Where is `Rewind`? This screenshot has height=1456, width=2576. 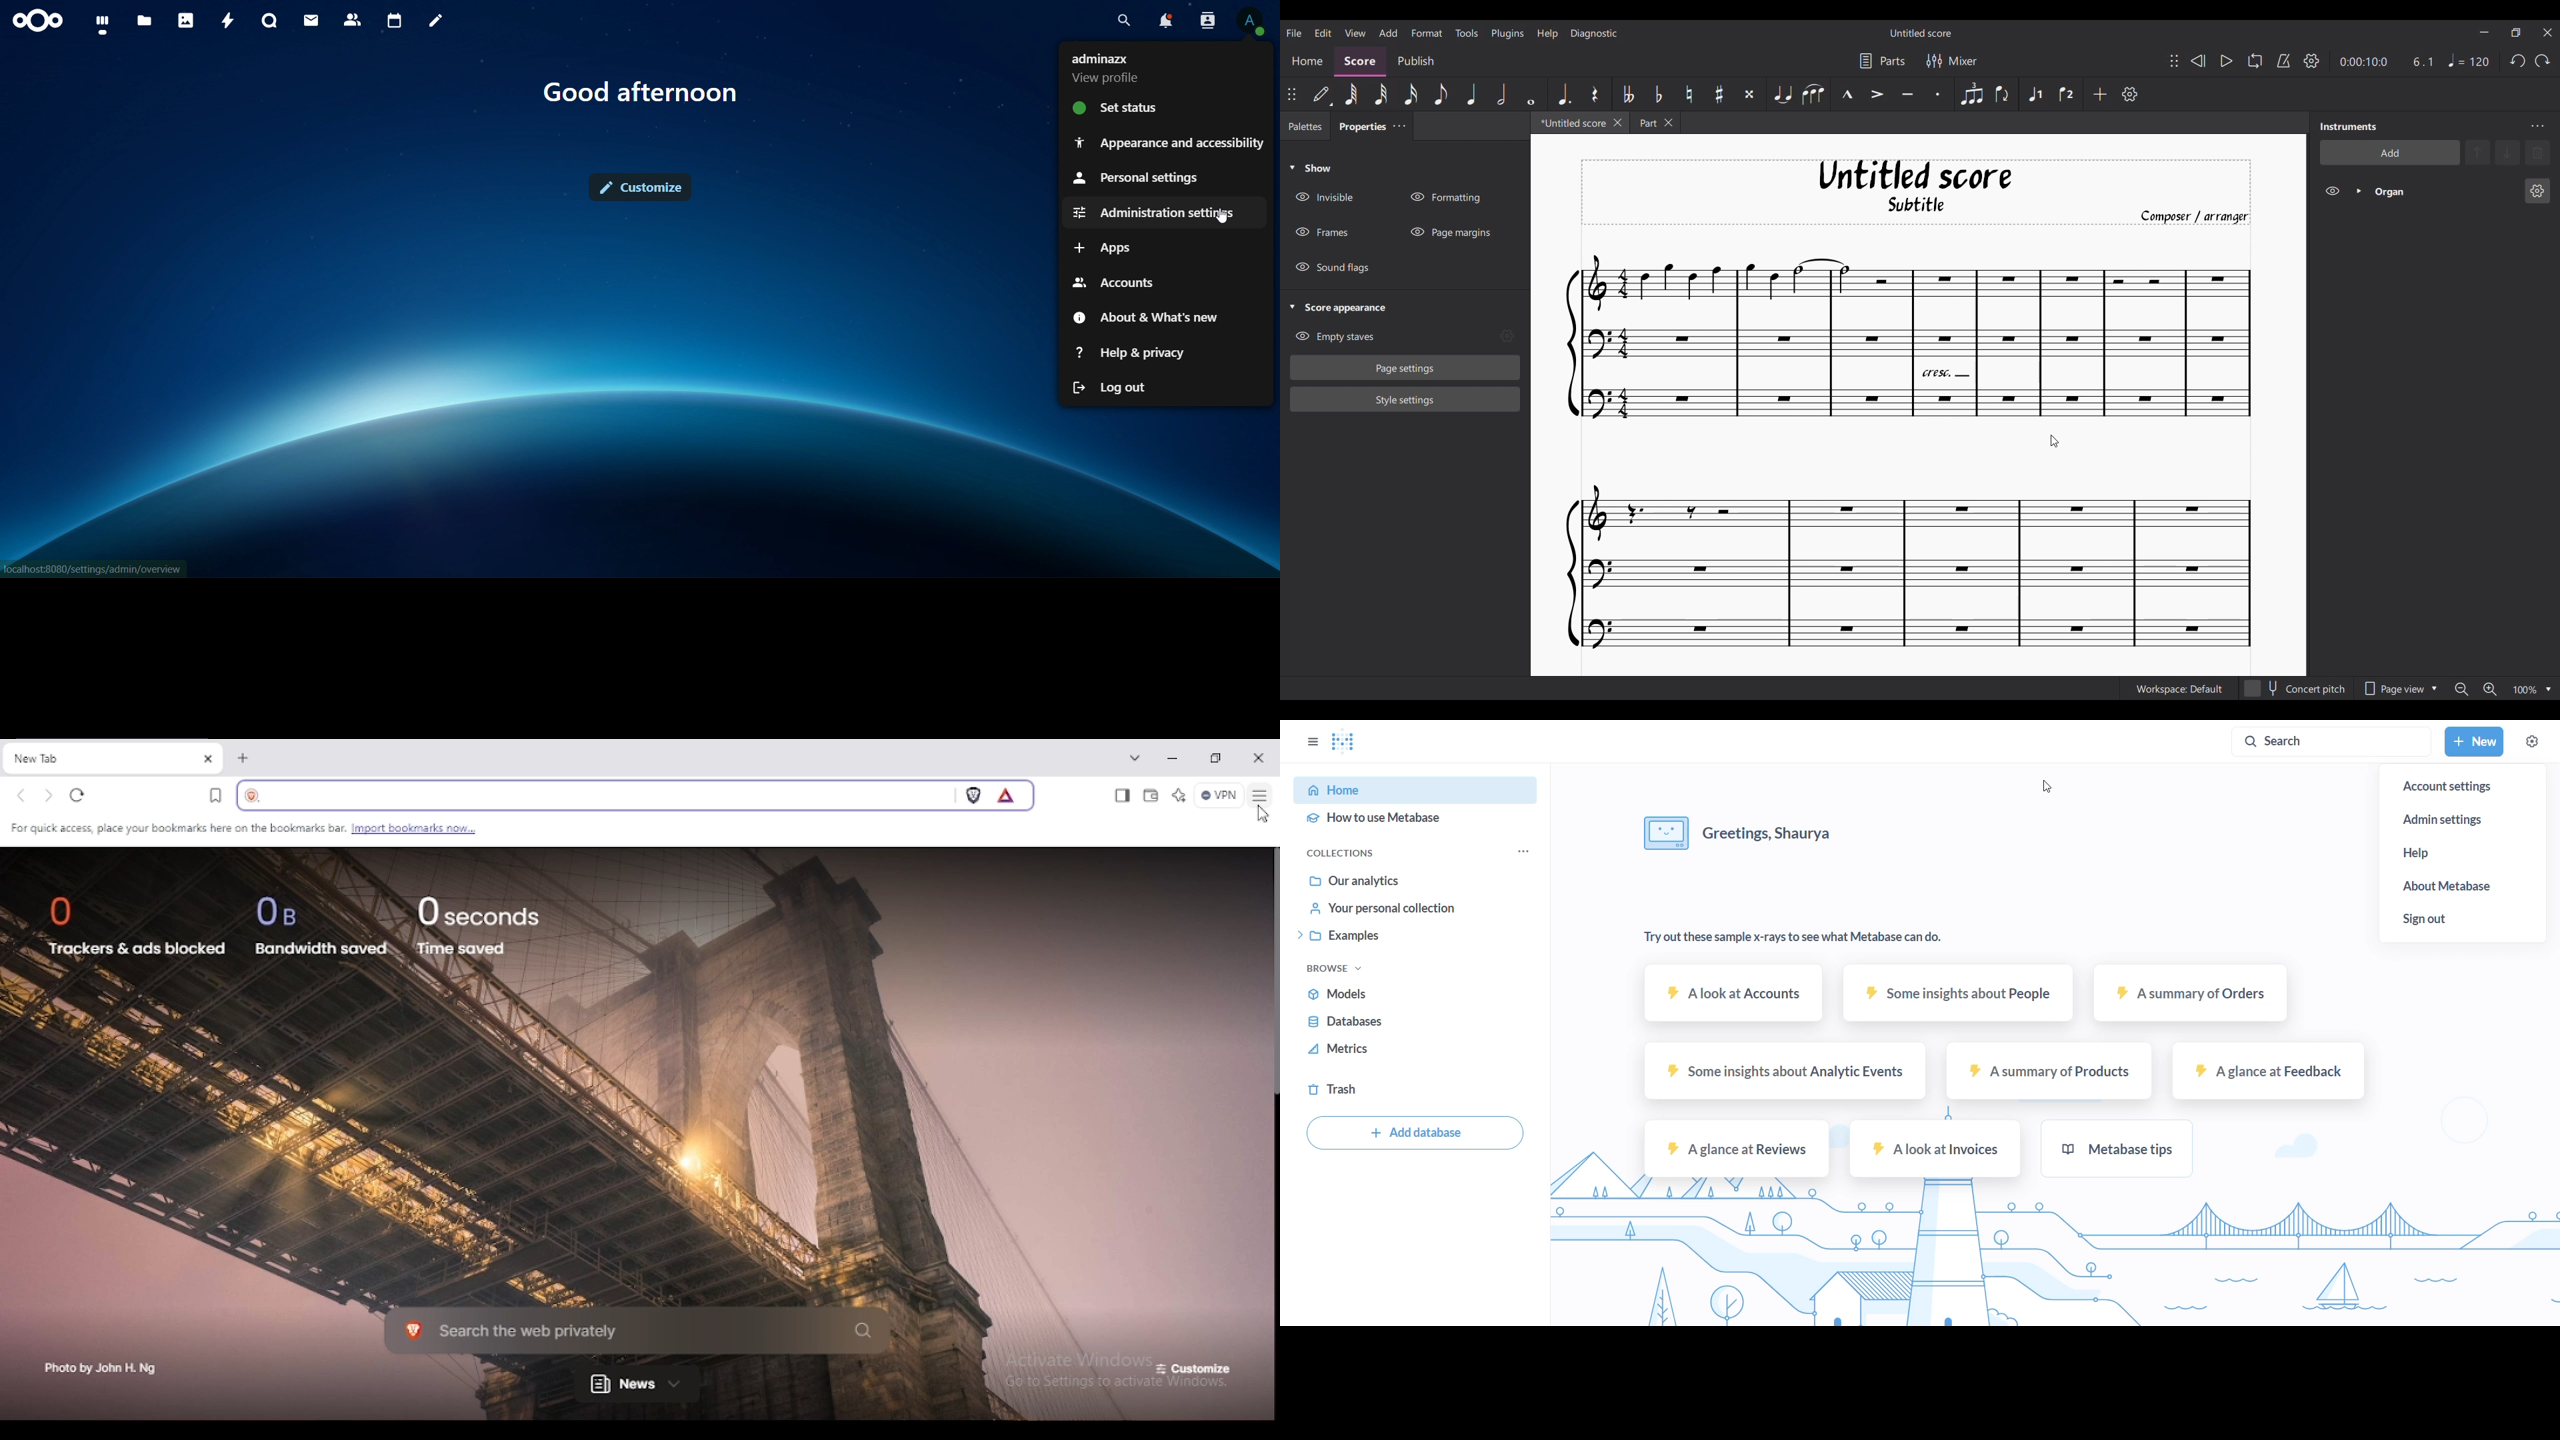 Rewind is located at coordinates (2198, 61).